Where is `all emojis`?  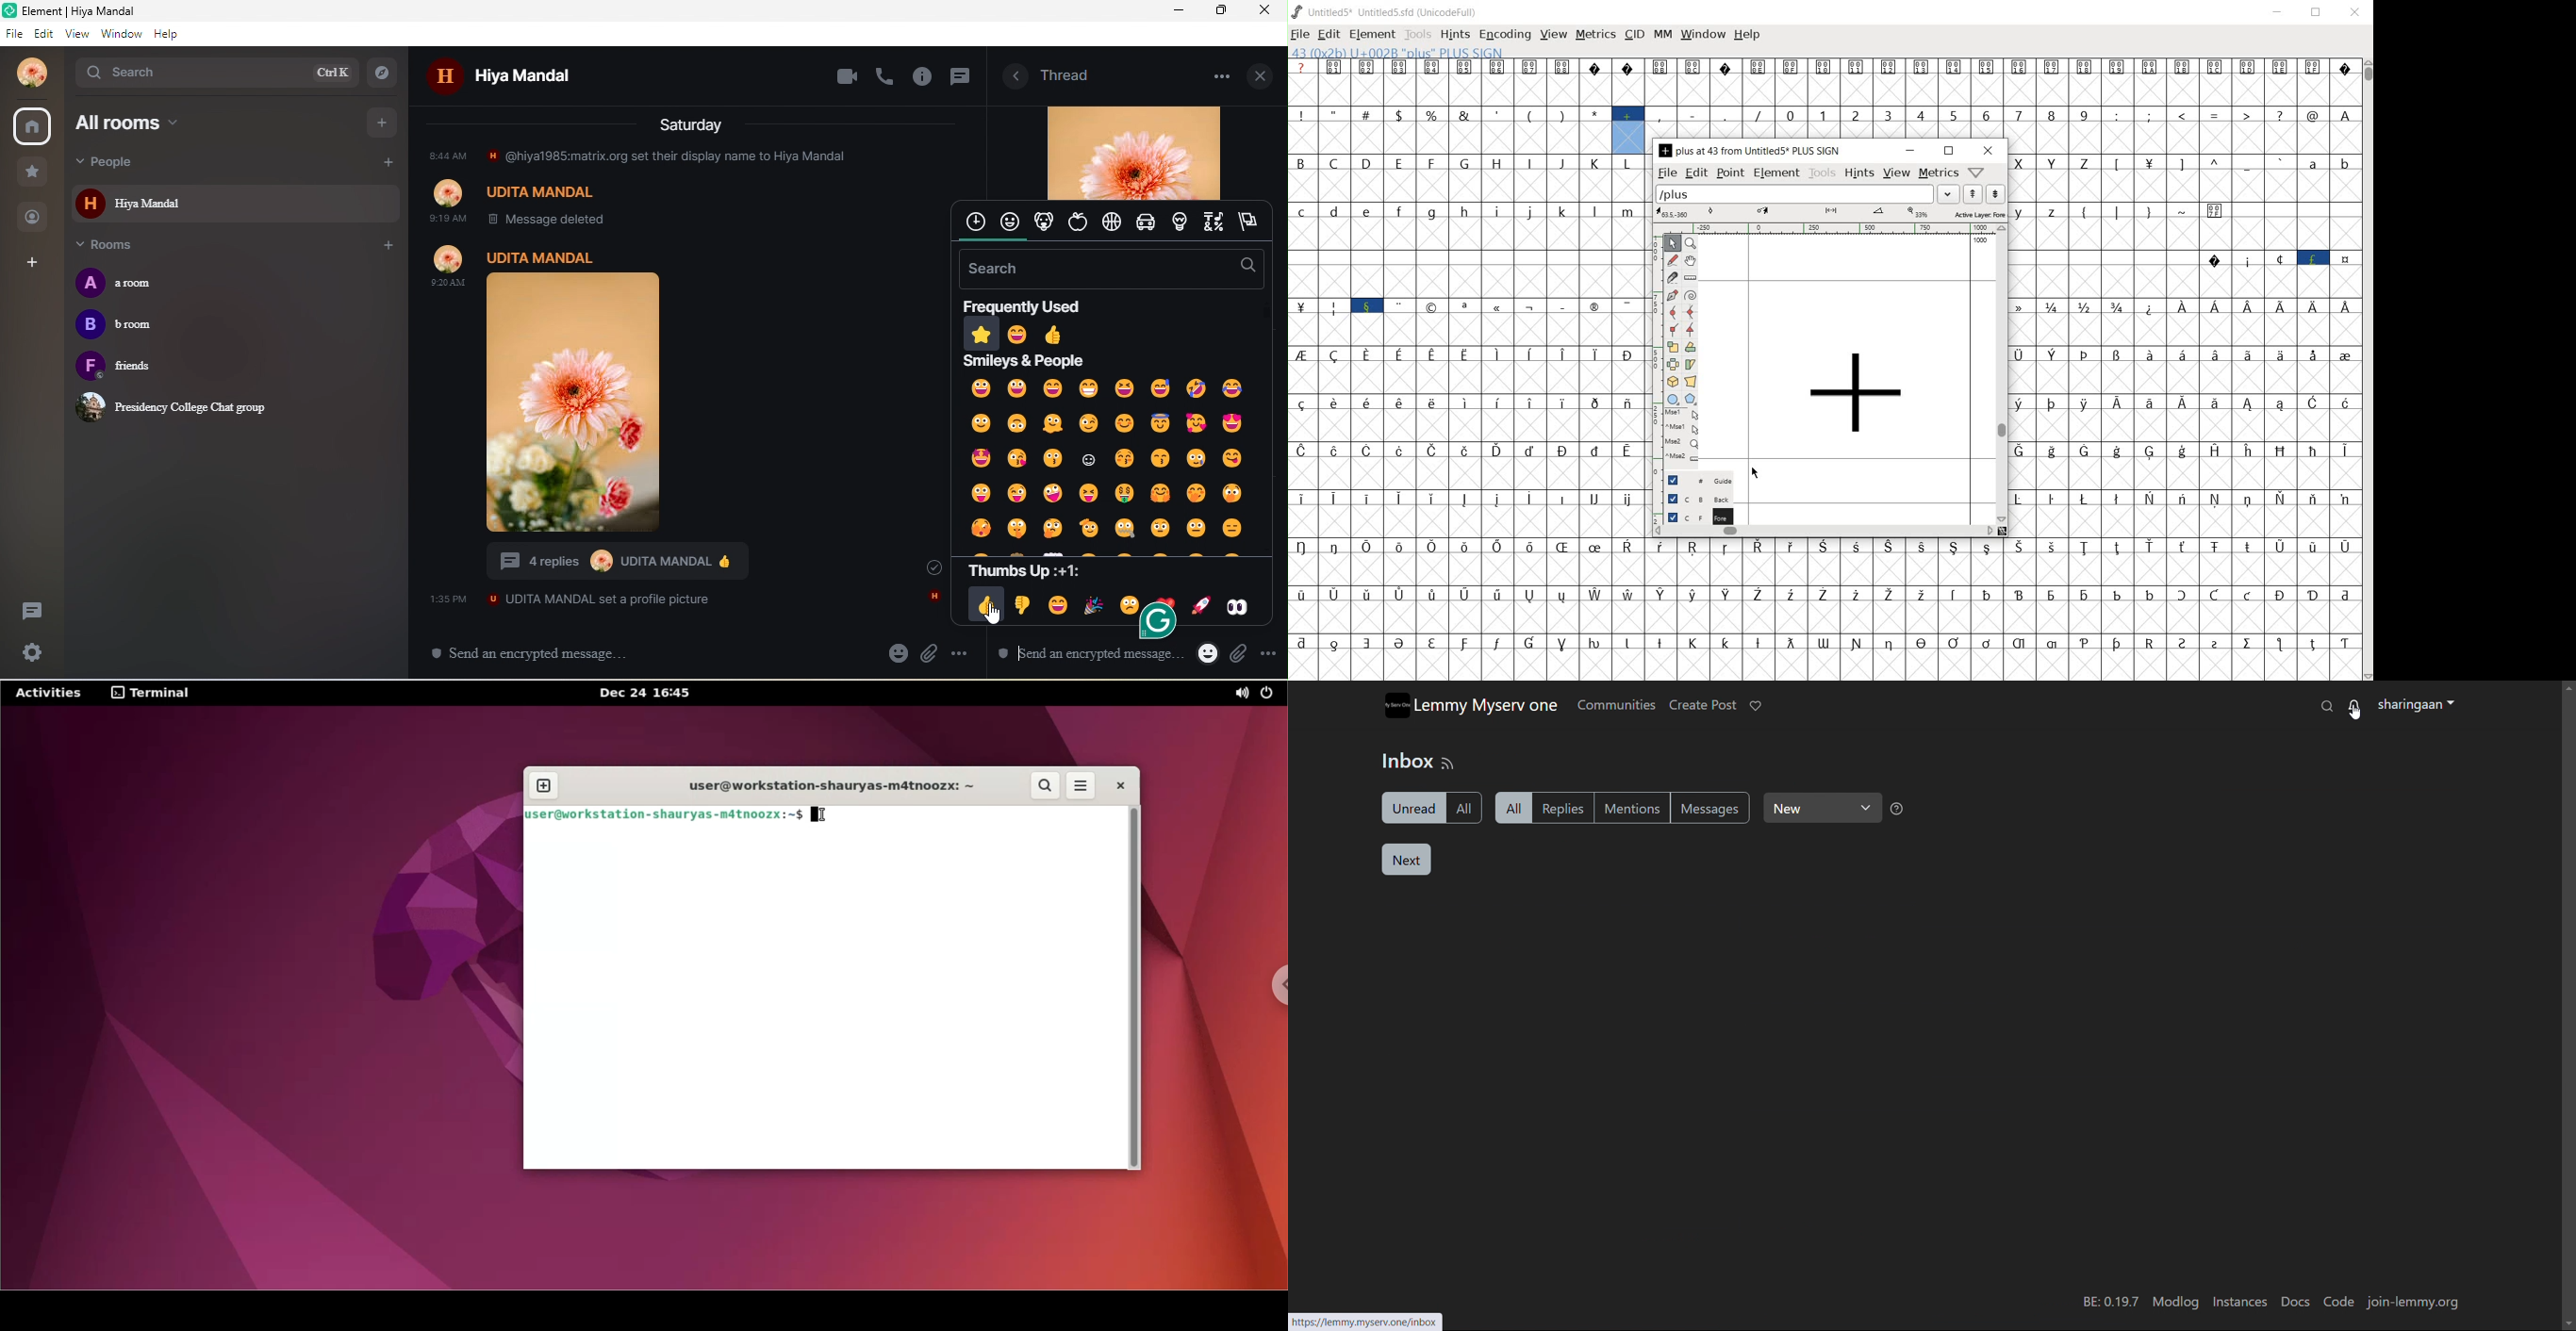
all emojis is located at coordinates (1109, 458).